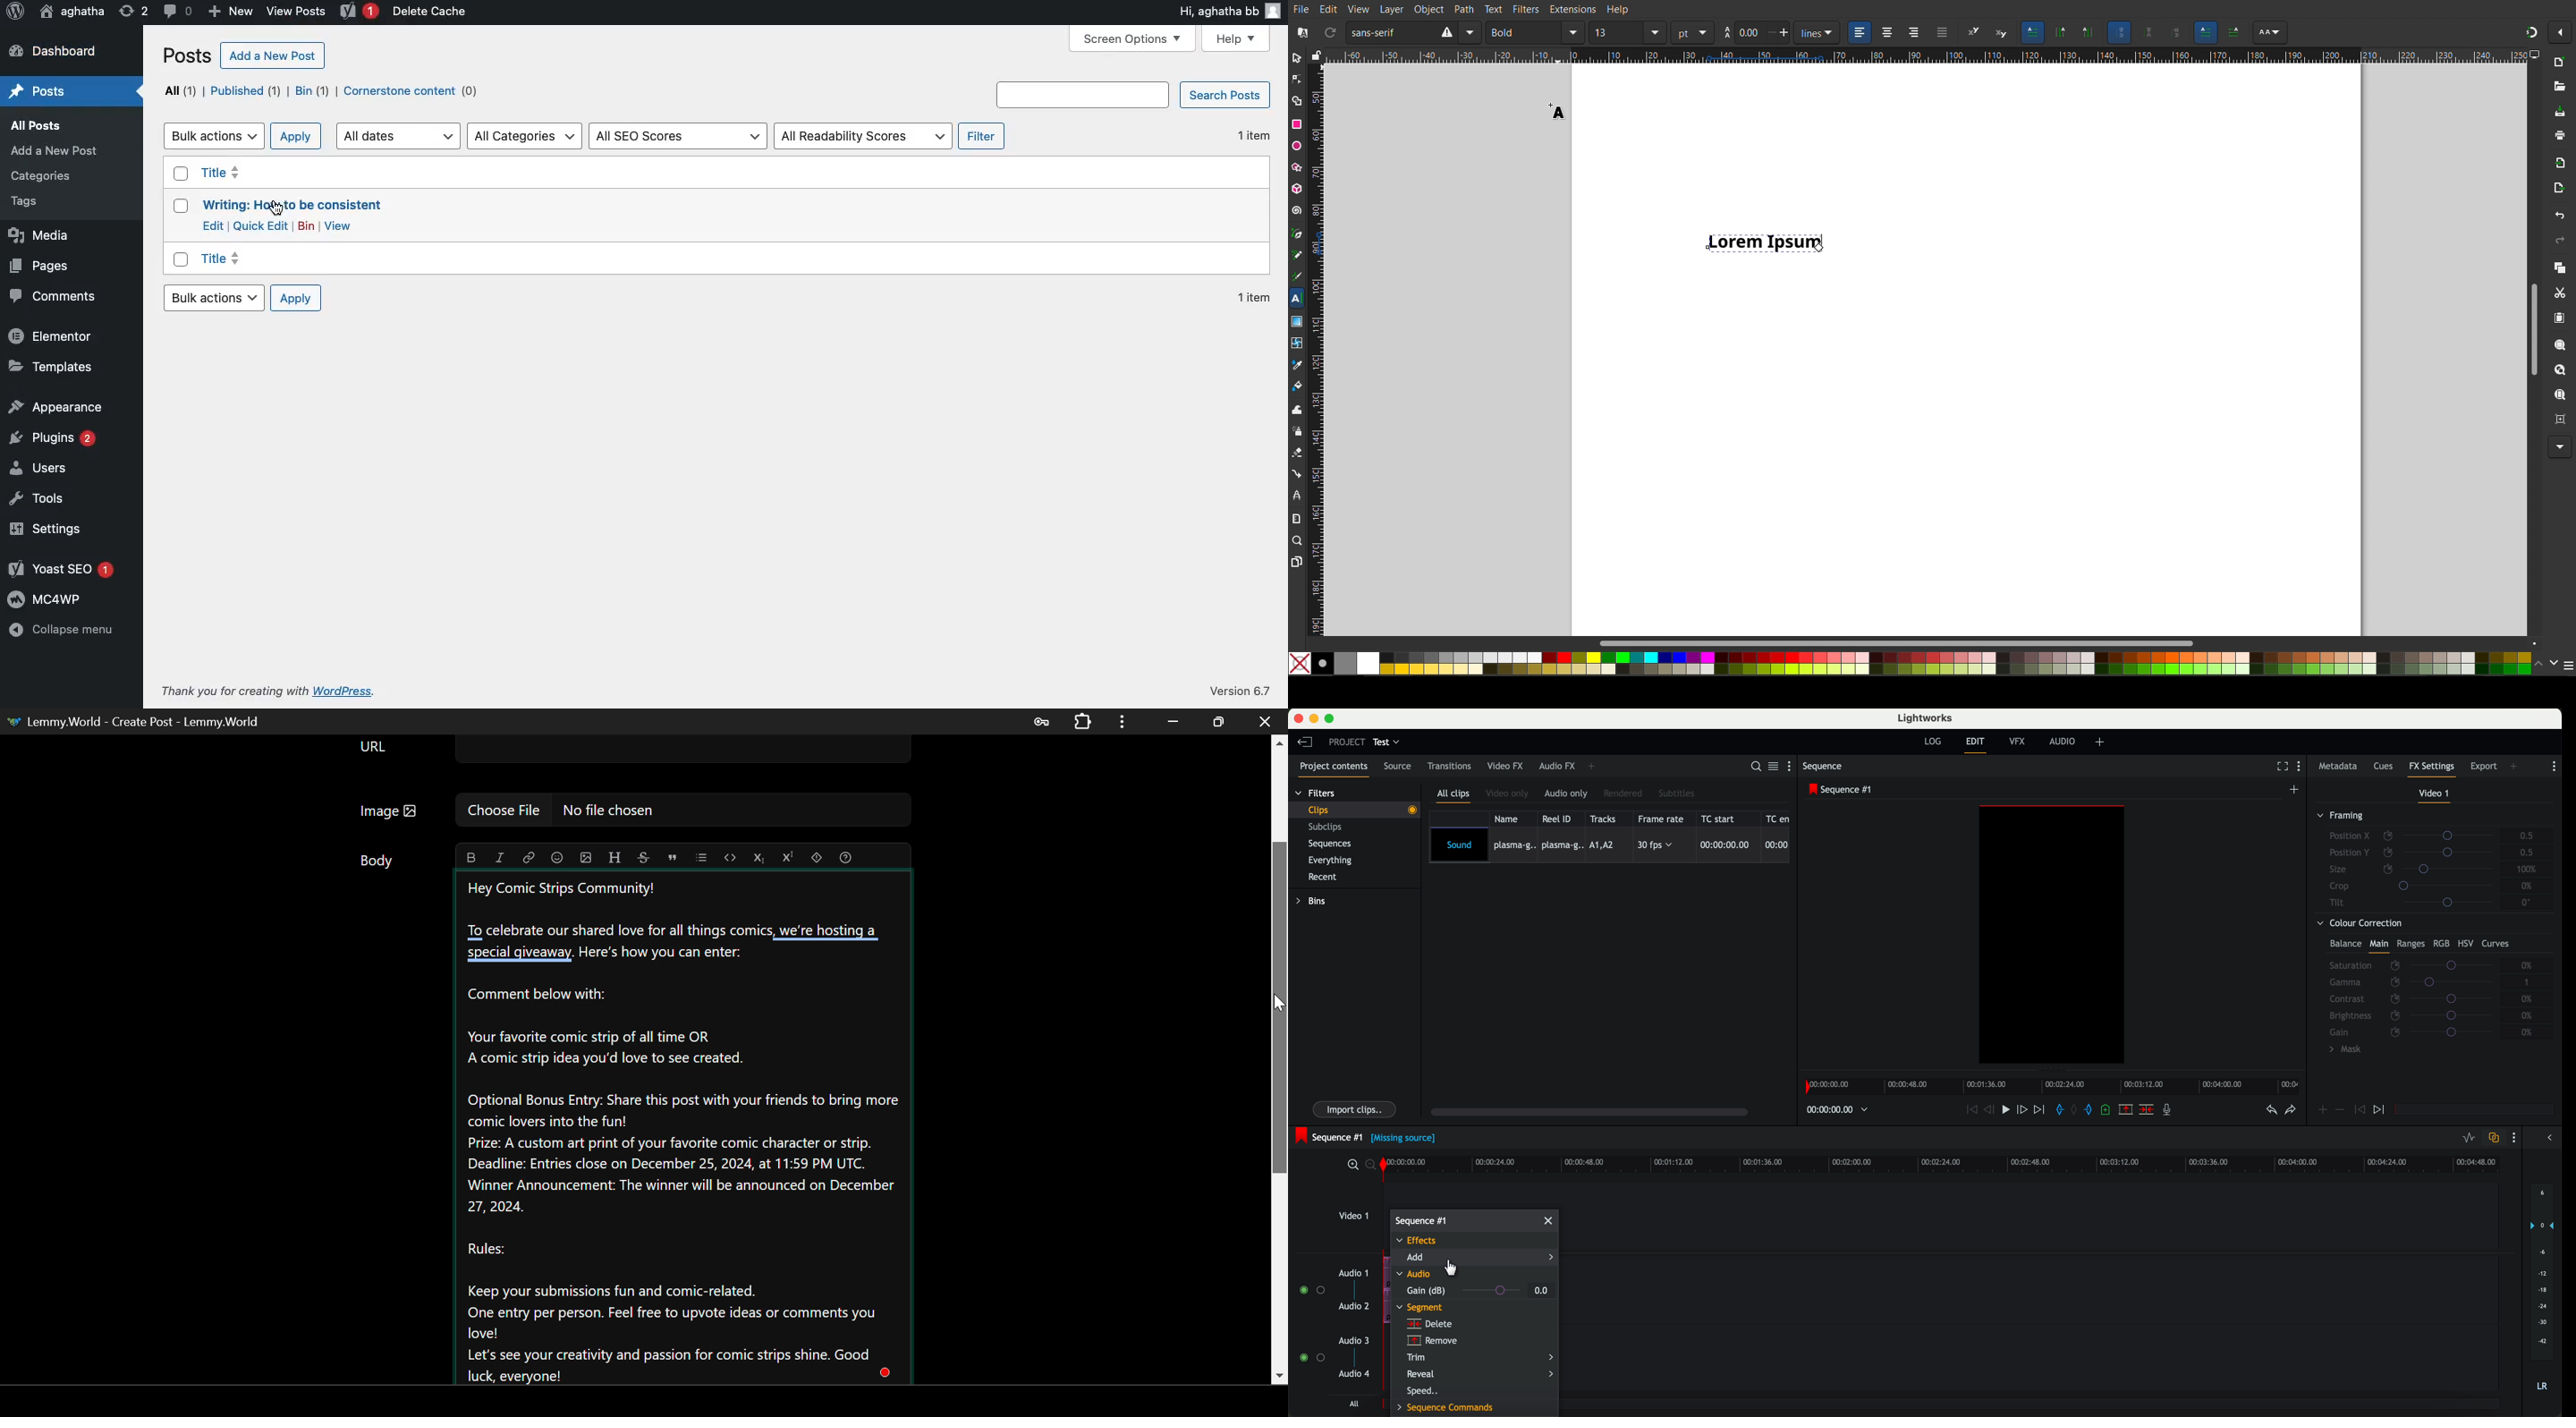 Image resolution: width=2576 pixels, height=1428 pixels. I want to click on clip, so click(1360, 809).